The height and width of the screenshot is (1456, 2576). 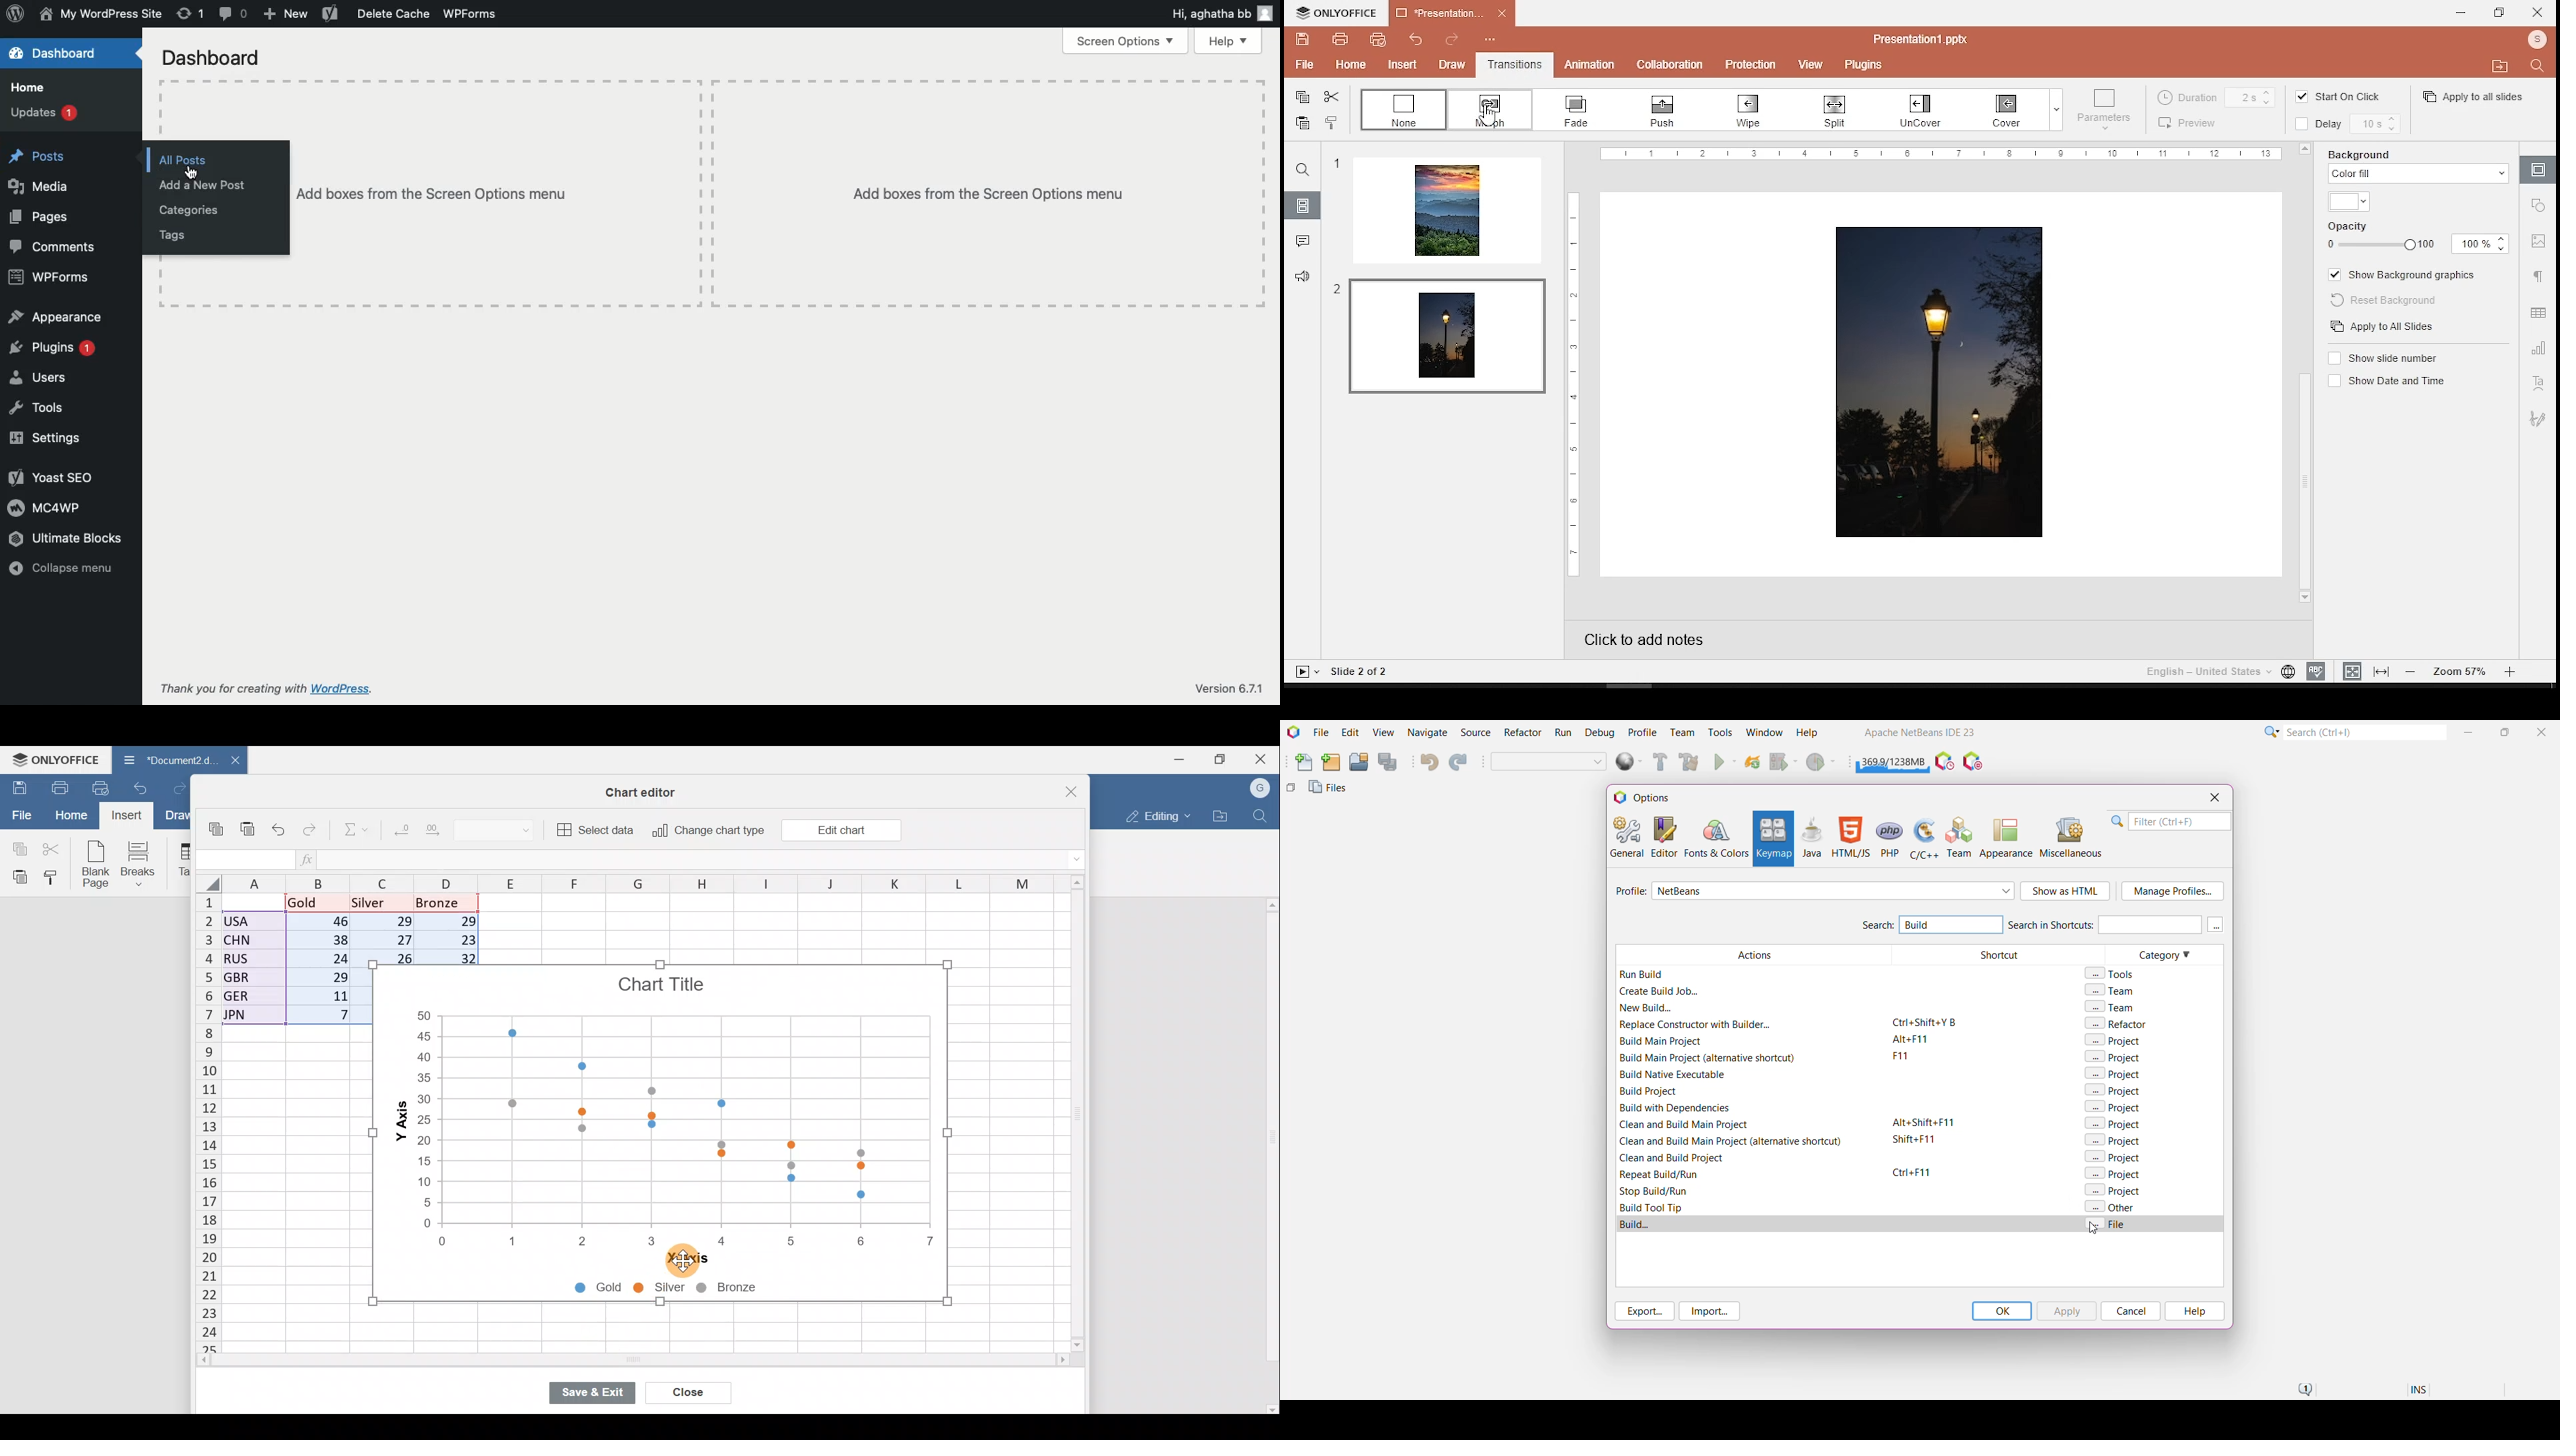 I want to click on Draw, so click(x=177, y=815).